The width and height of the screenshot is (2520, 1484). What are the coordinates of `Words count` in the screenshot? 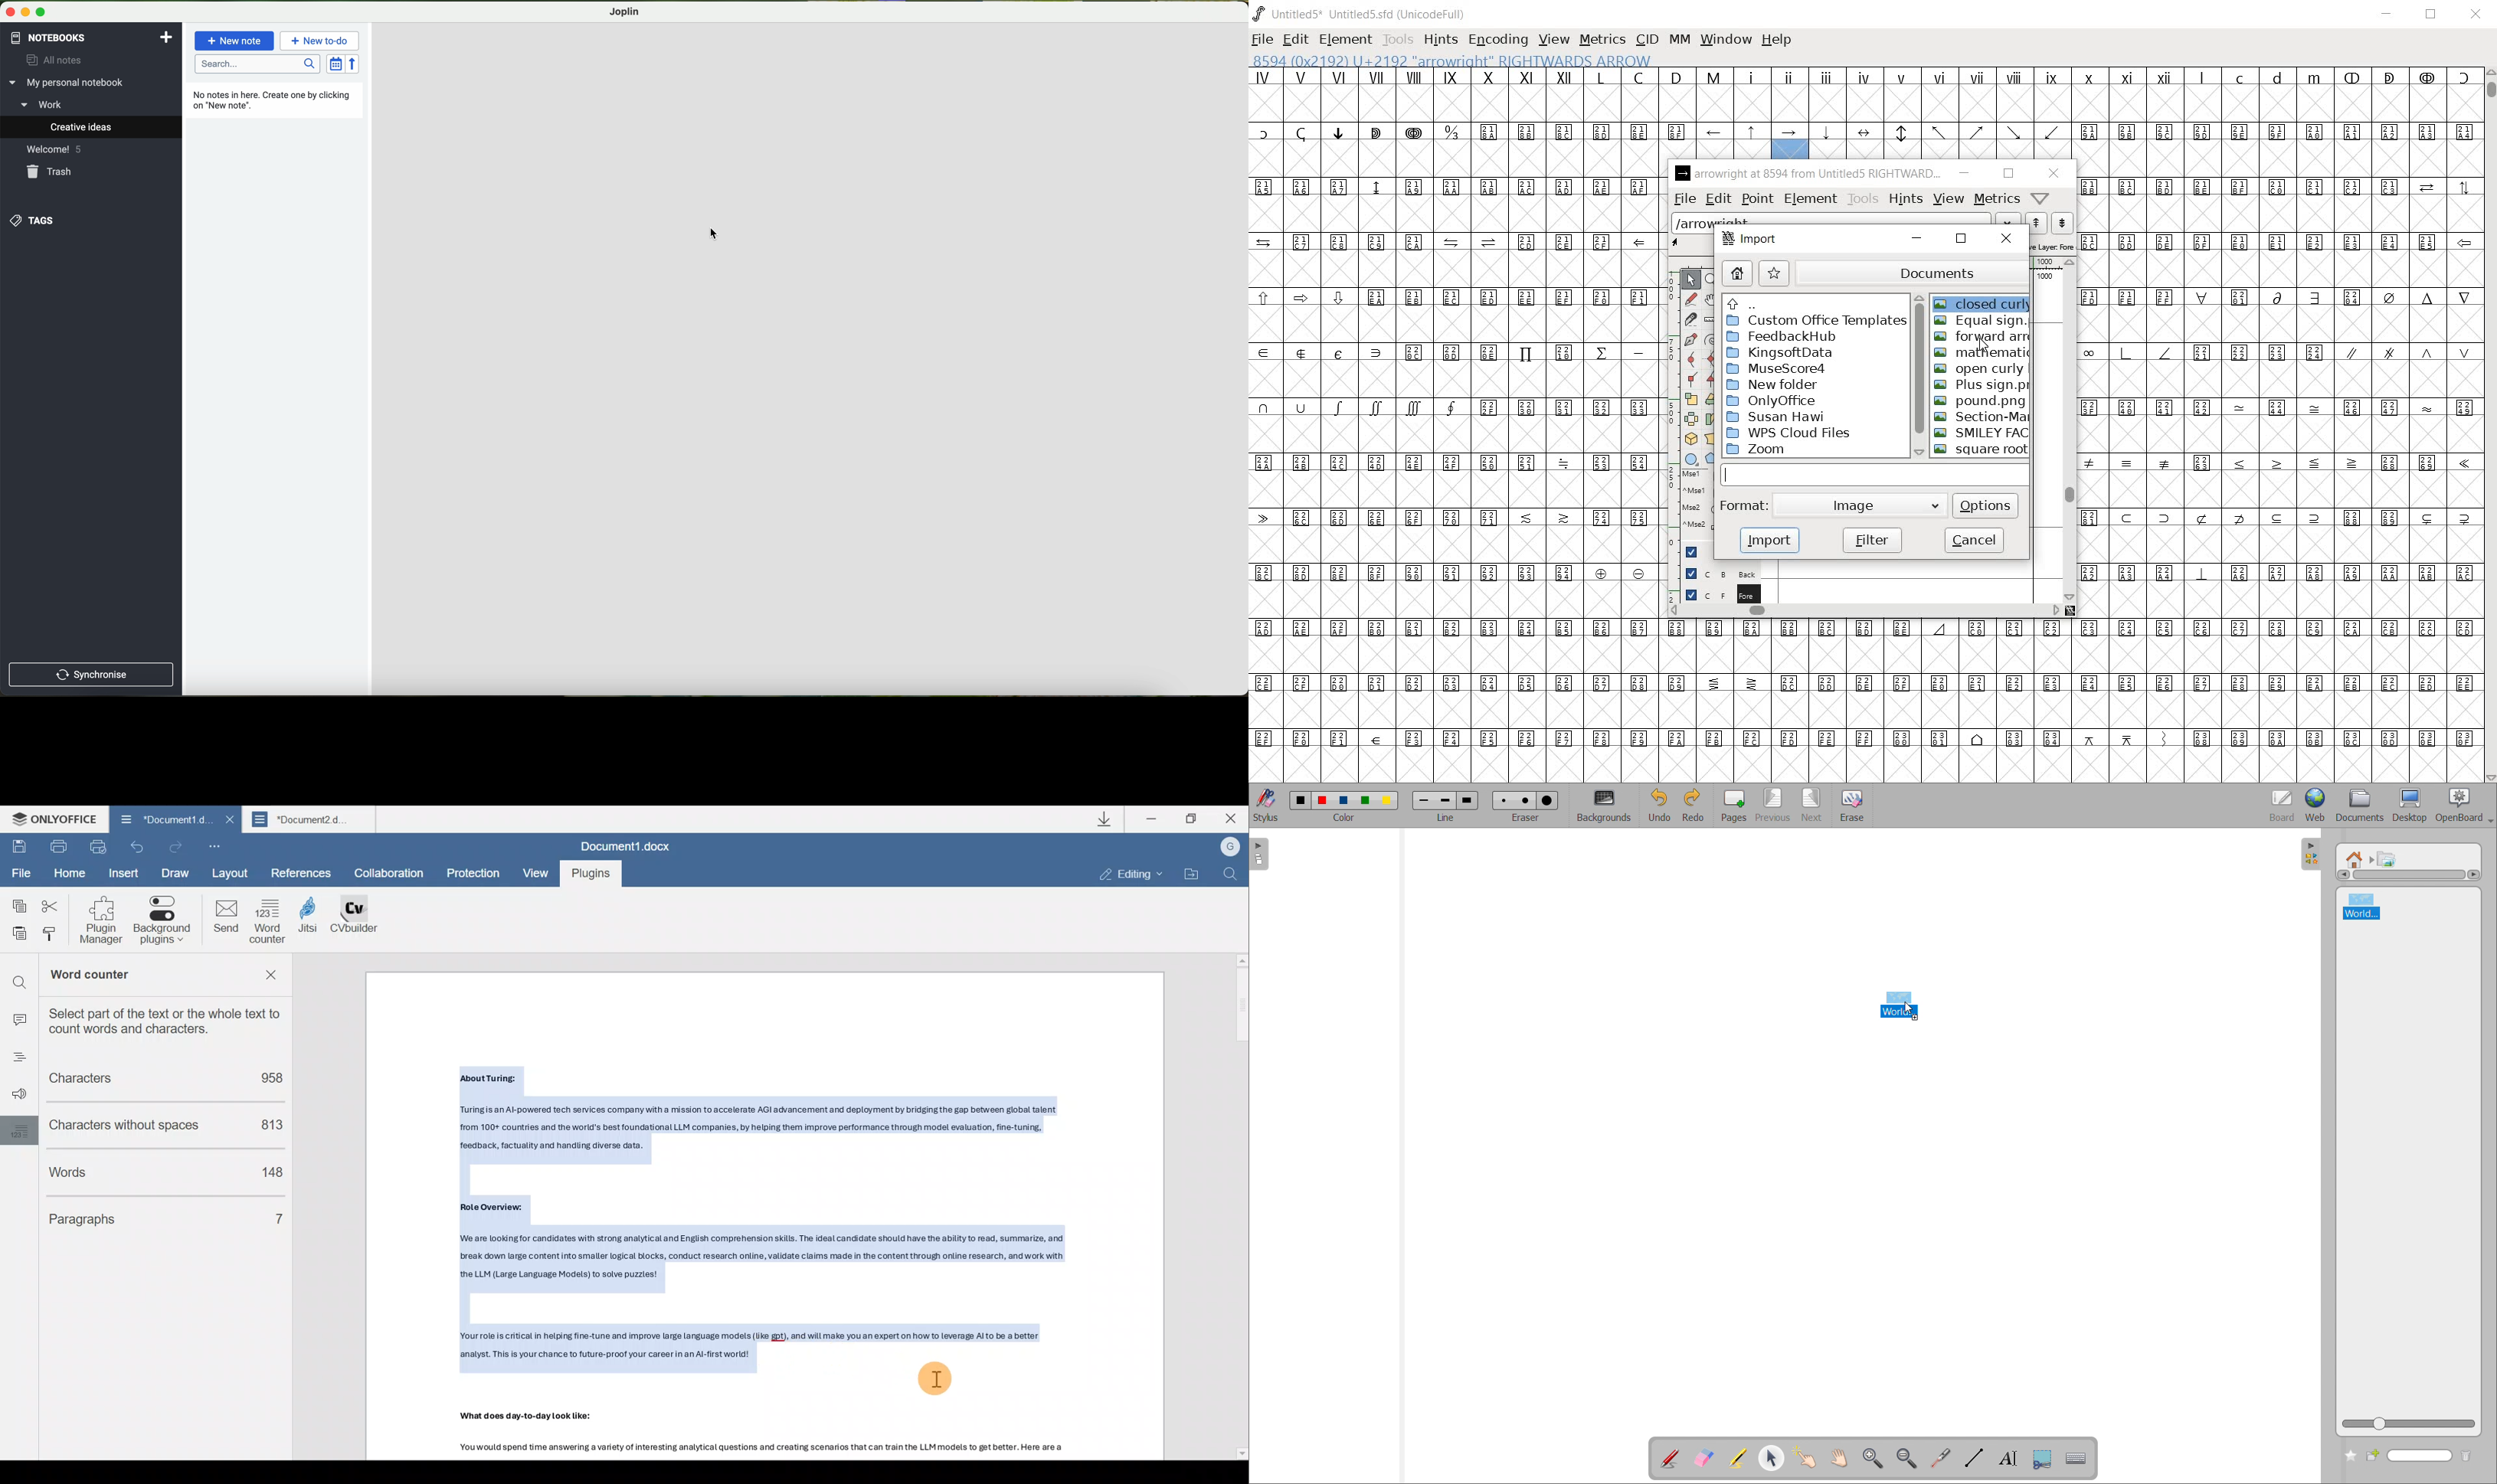 It's located at (122, 1169).